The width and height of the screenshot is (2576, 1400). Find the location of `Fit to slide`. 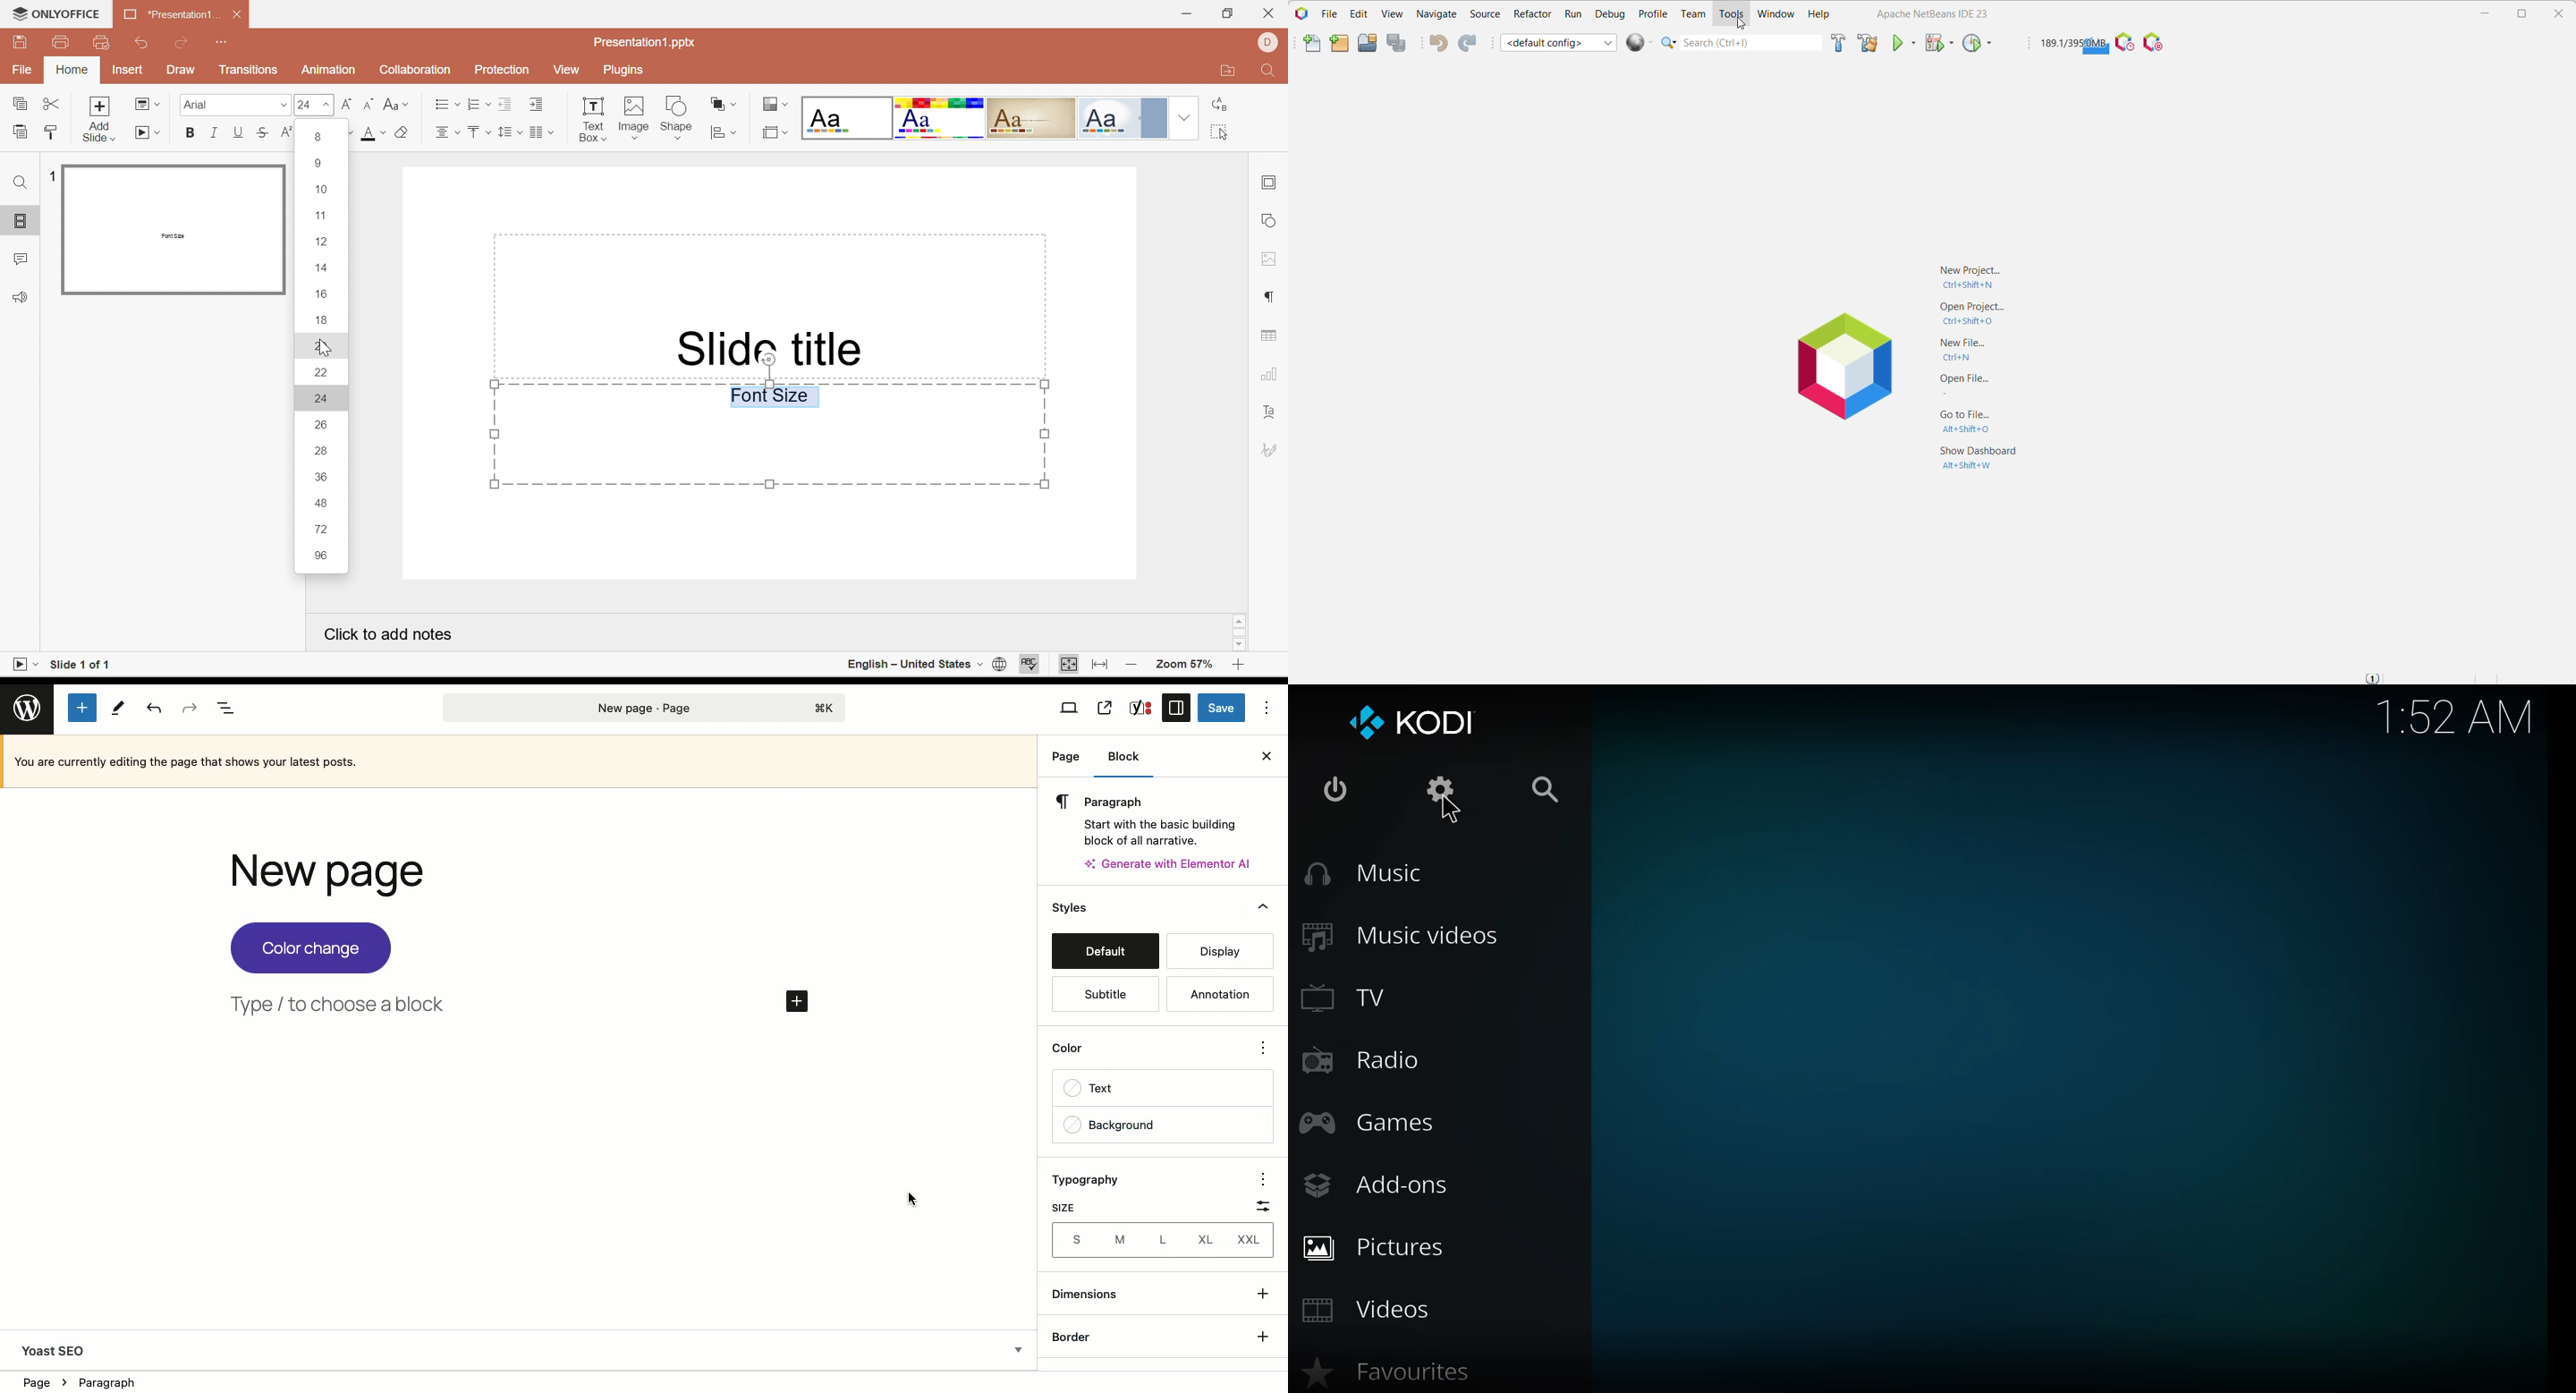

Fit to slide is located at coordinates (1069, 666).